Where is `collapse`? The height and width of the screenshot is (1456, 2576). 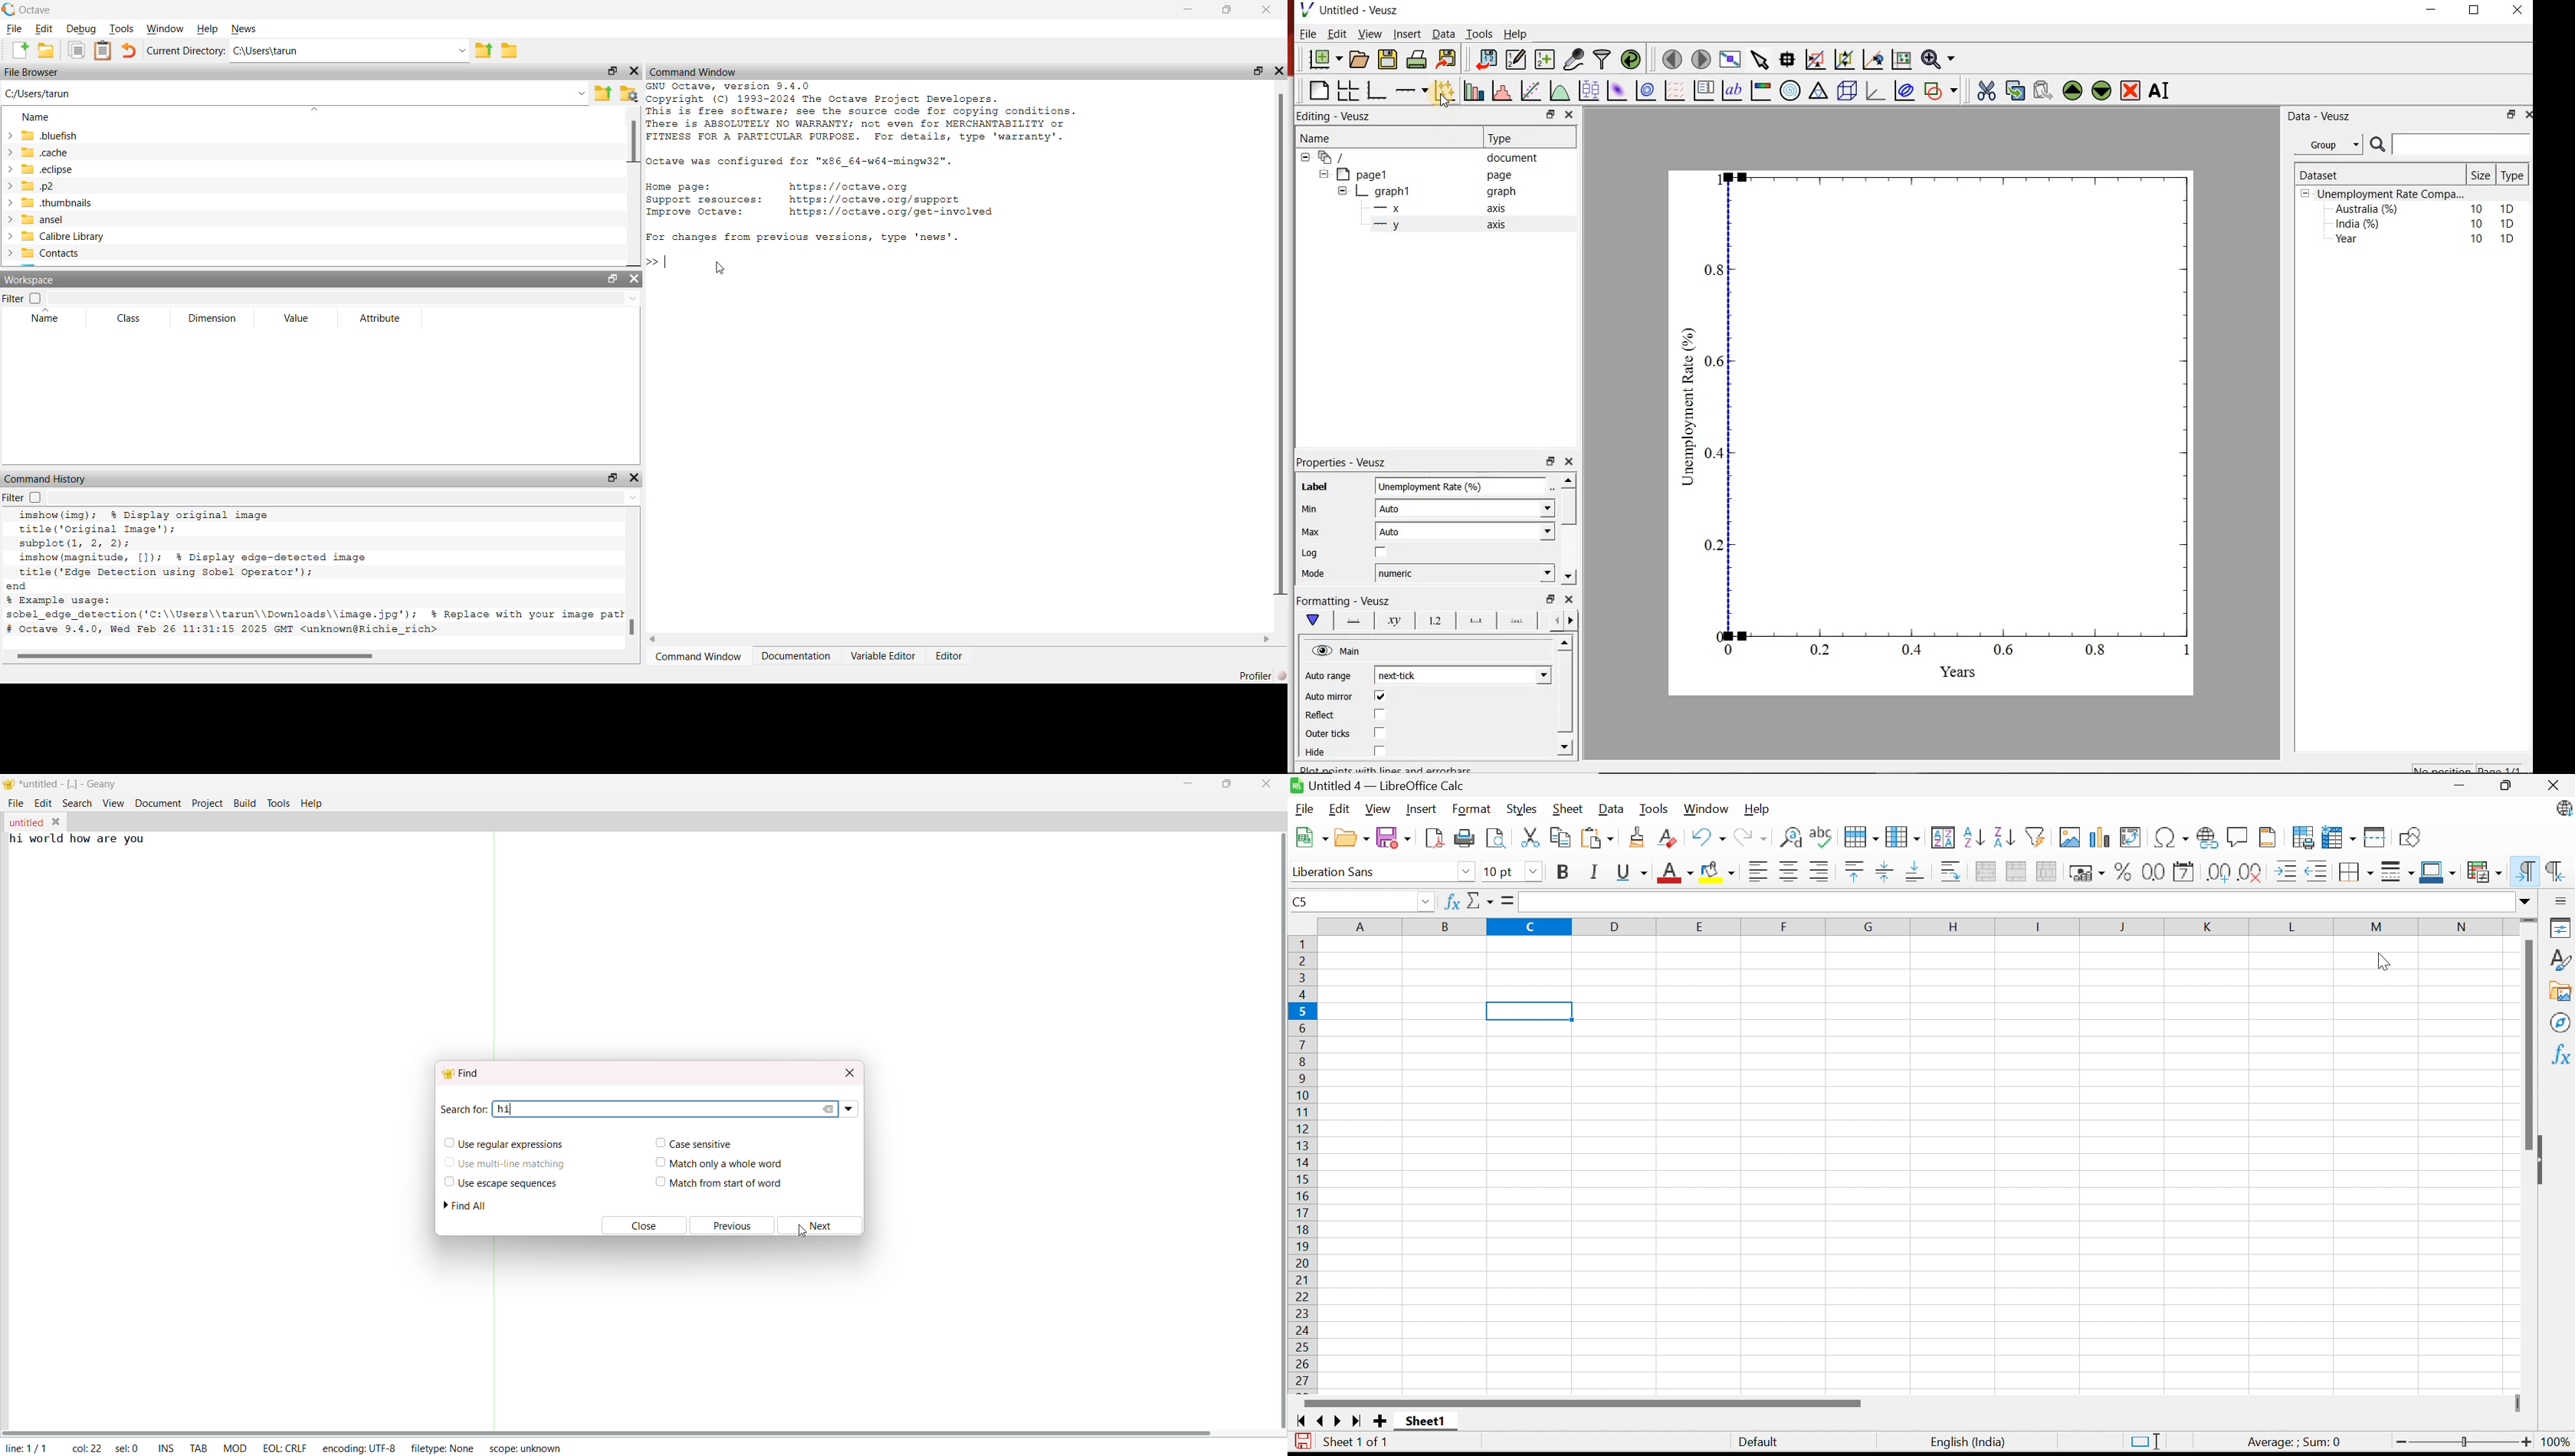
collapse is located at coordinates (1305, 157).